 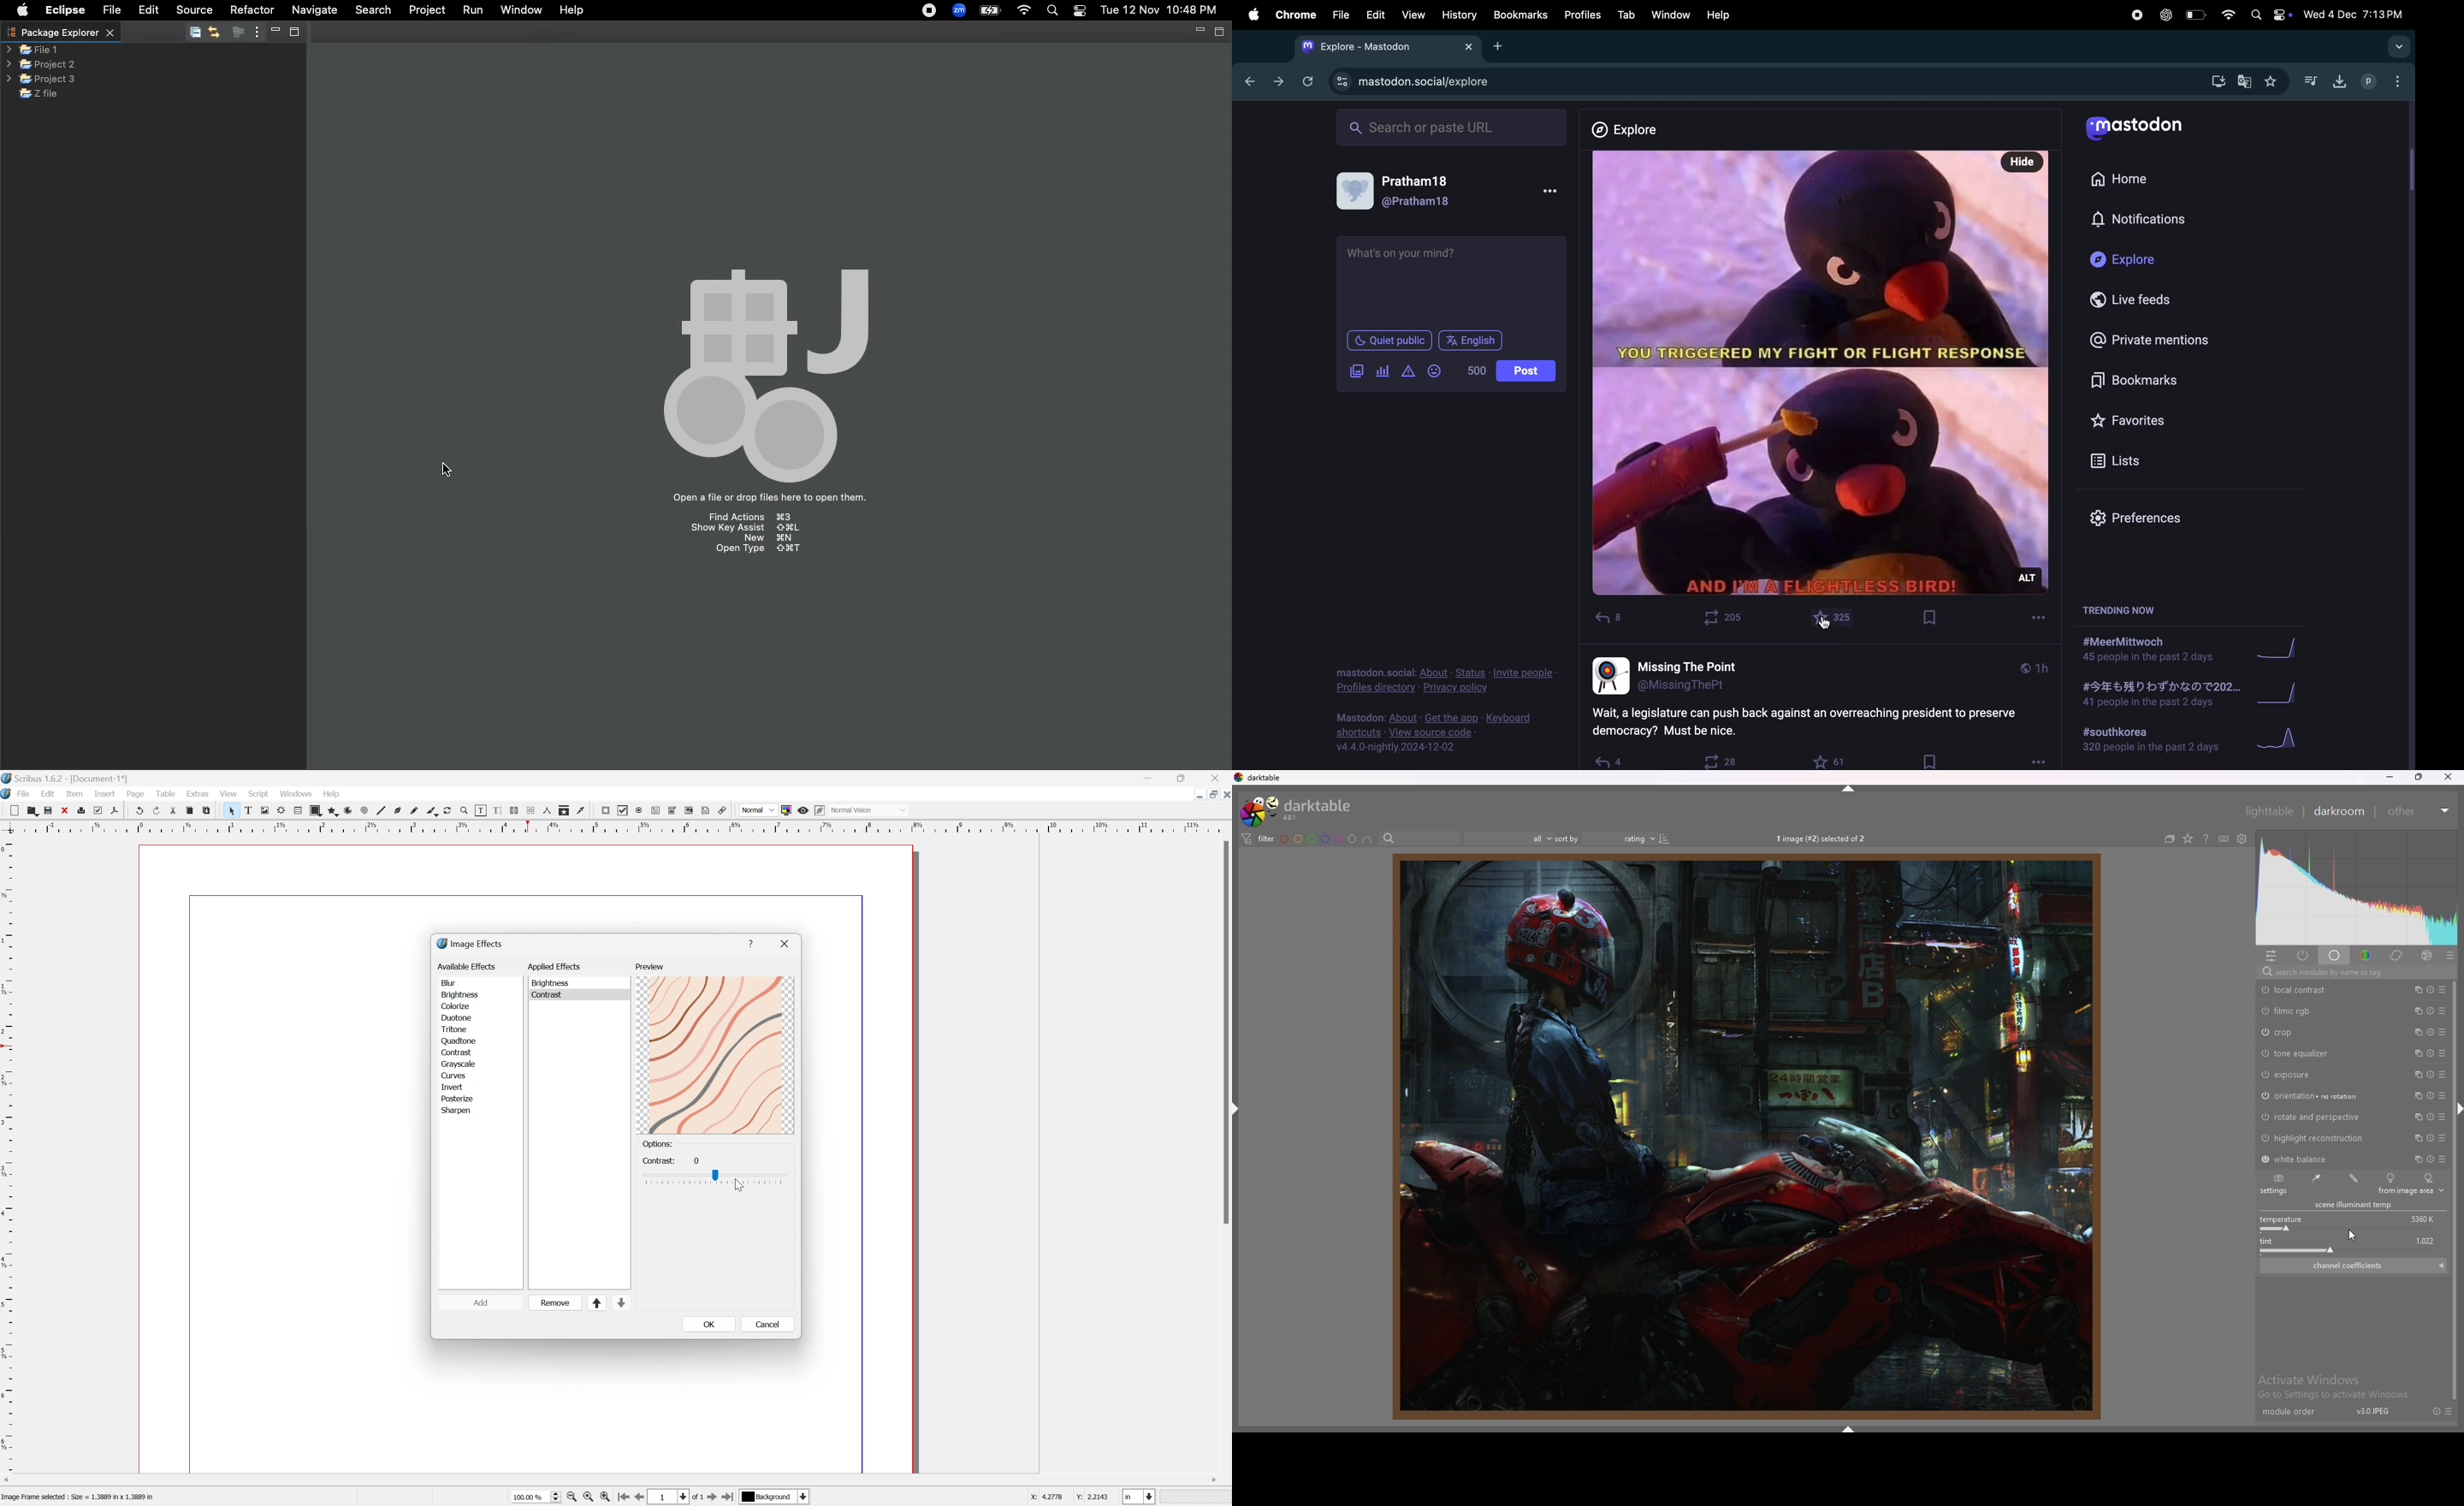 I want to click on multiple instances action, so click(x=2417, y=1117).